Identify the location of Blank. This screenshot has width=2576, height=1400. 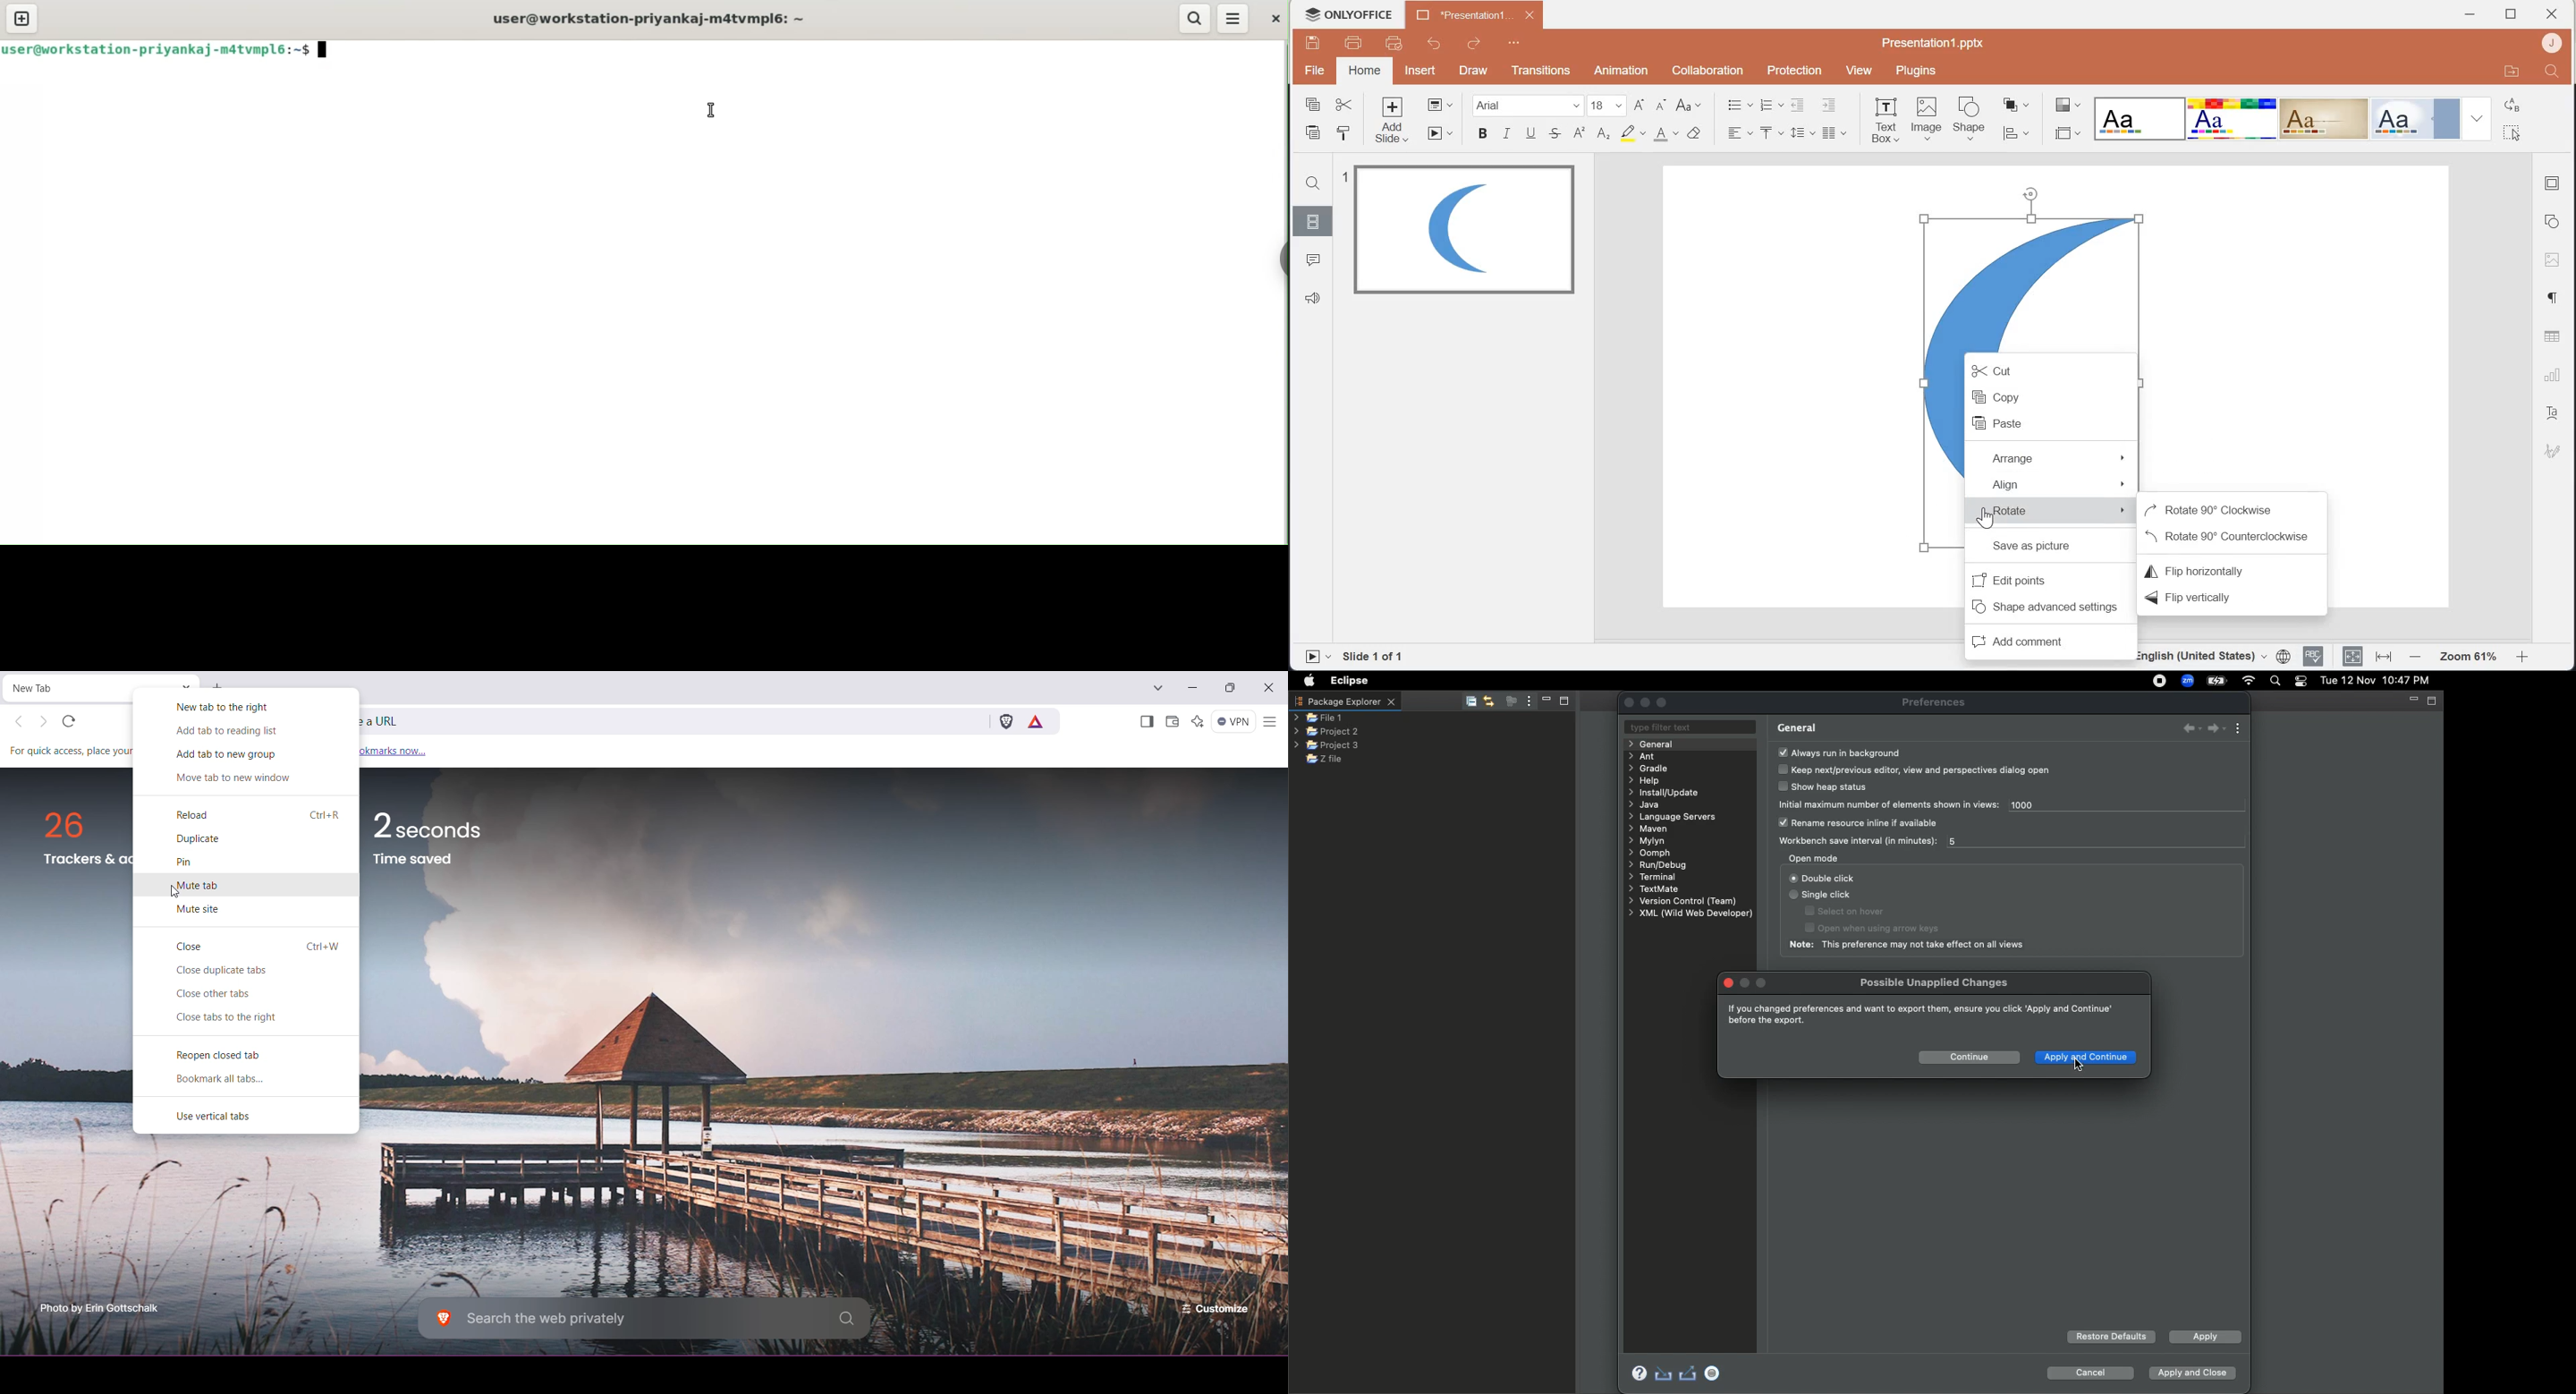
(2140, 117).